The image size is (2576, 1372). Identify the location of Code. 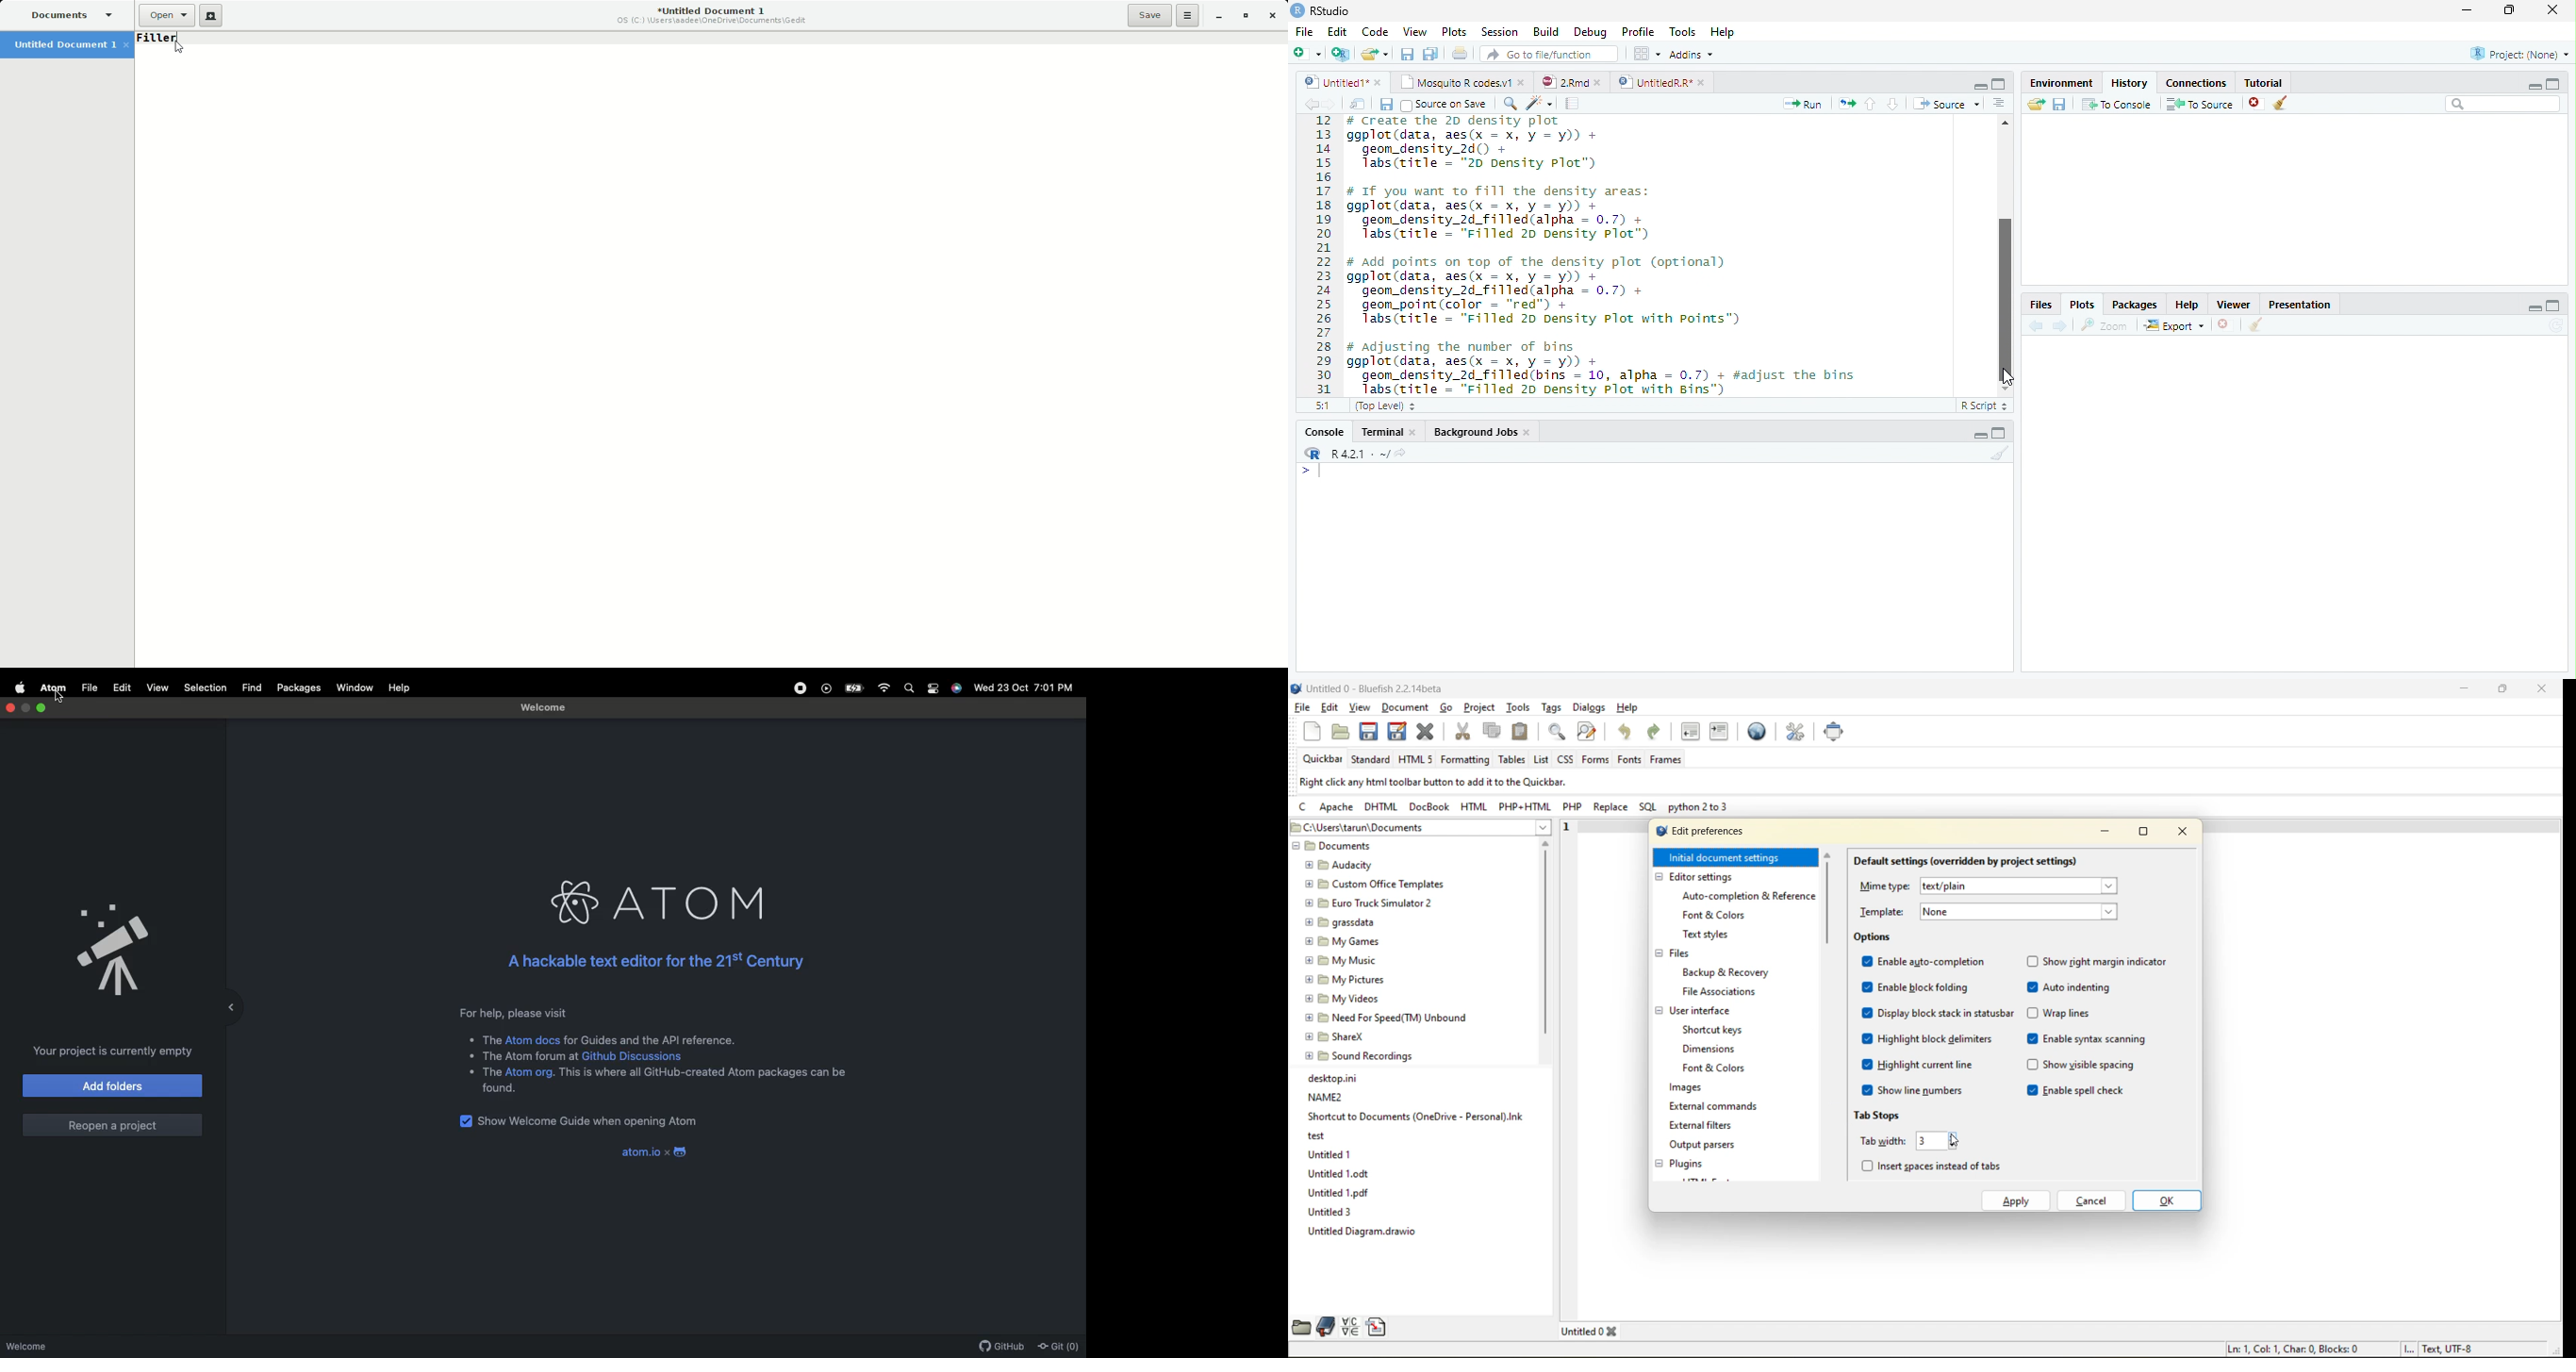
(1377, 33).